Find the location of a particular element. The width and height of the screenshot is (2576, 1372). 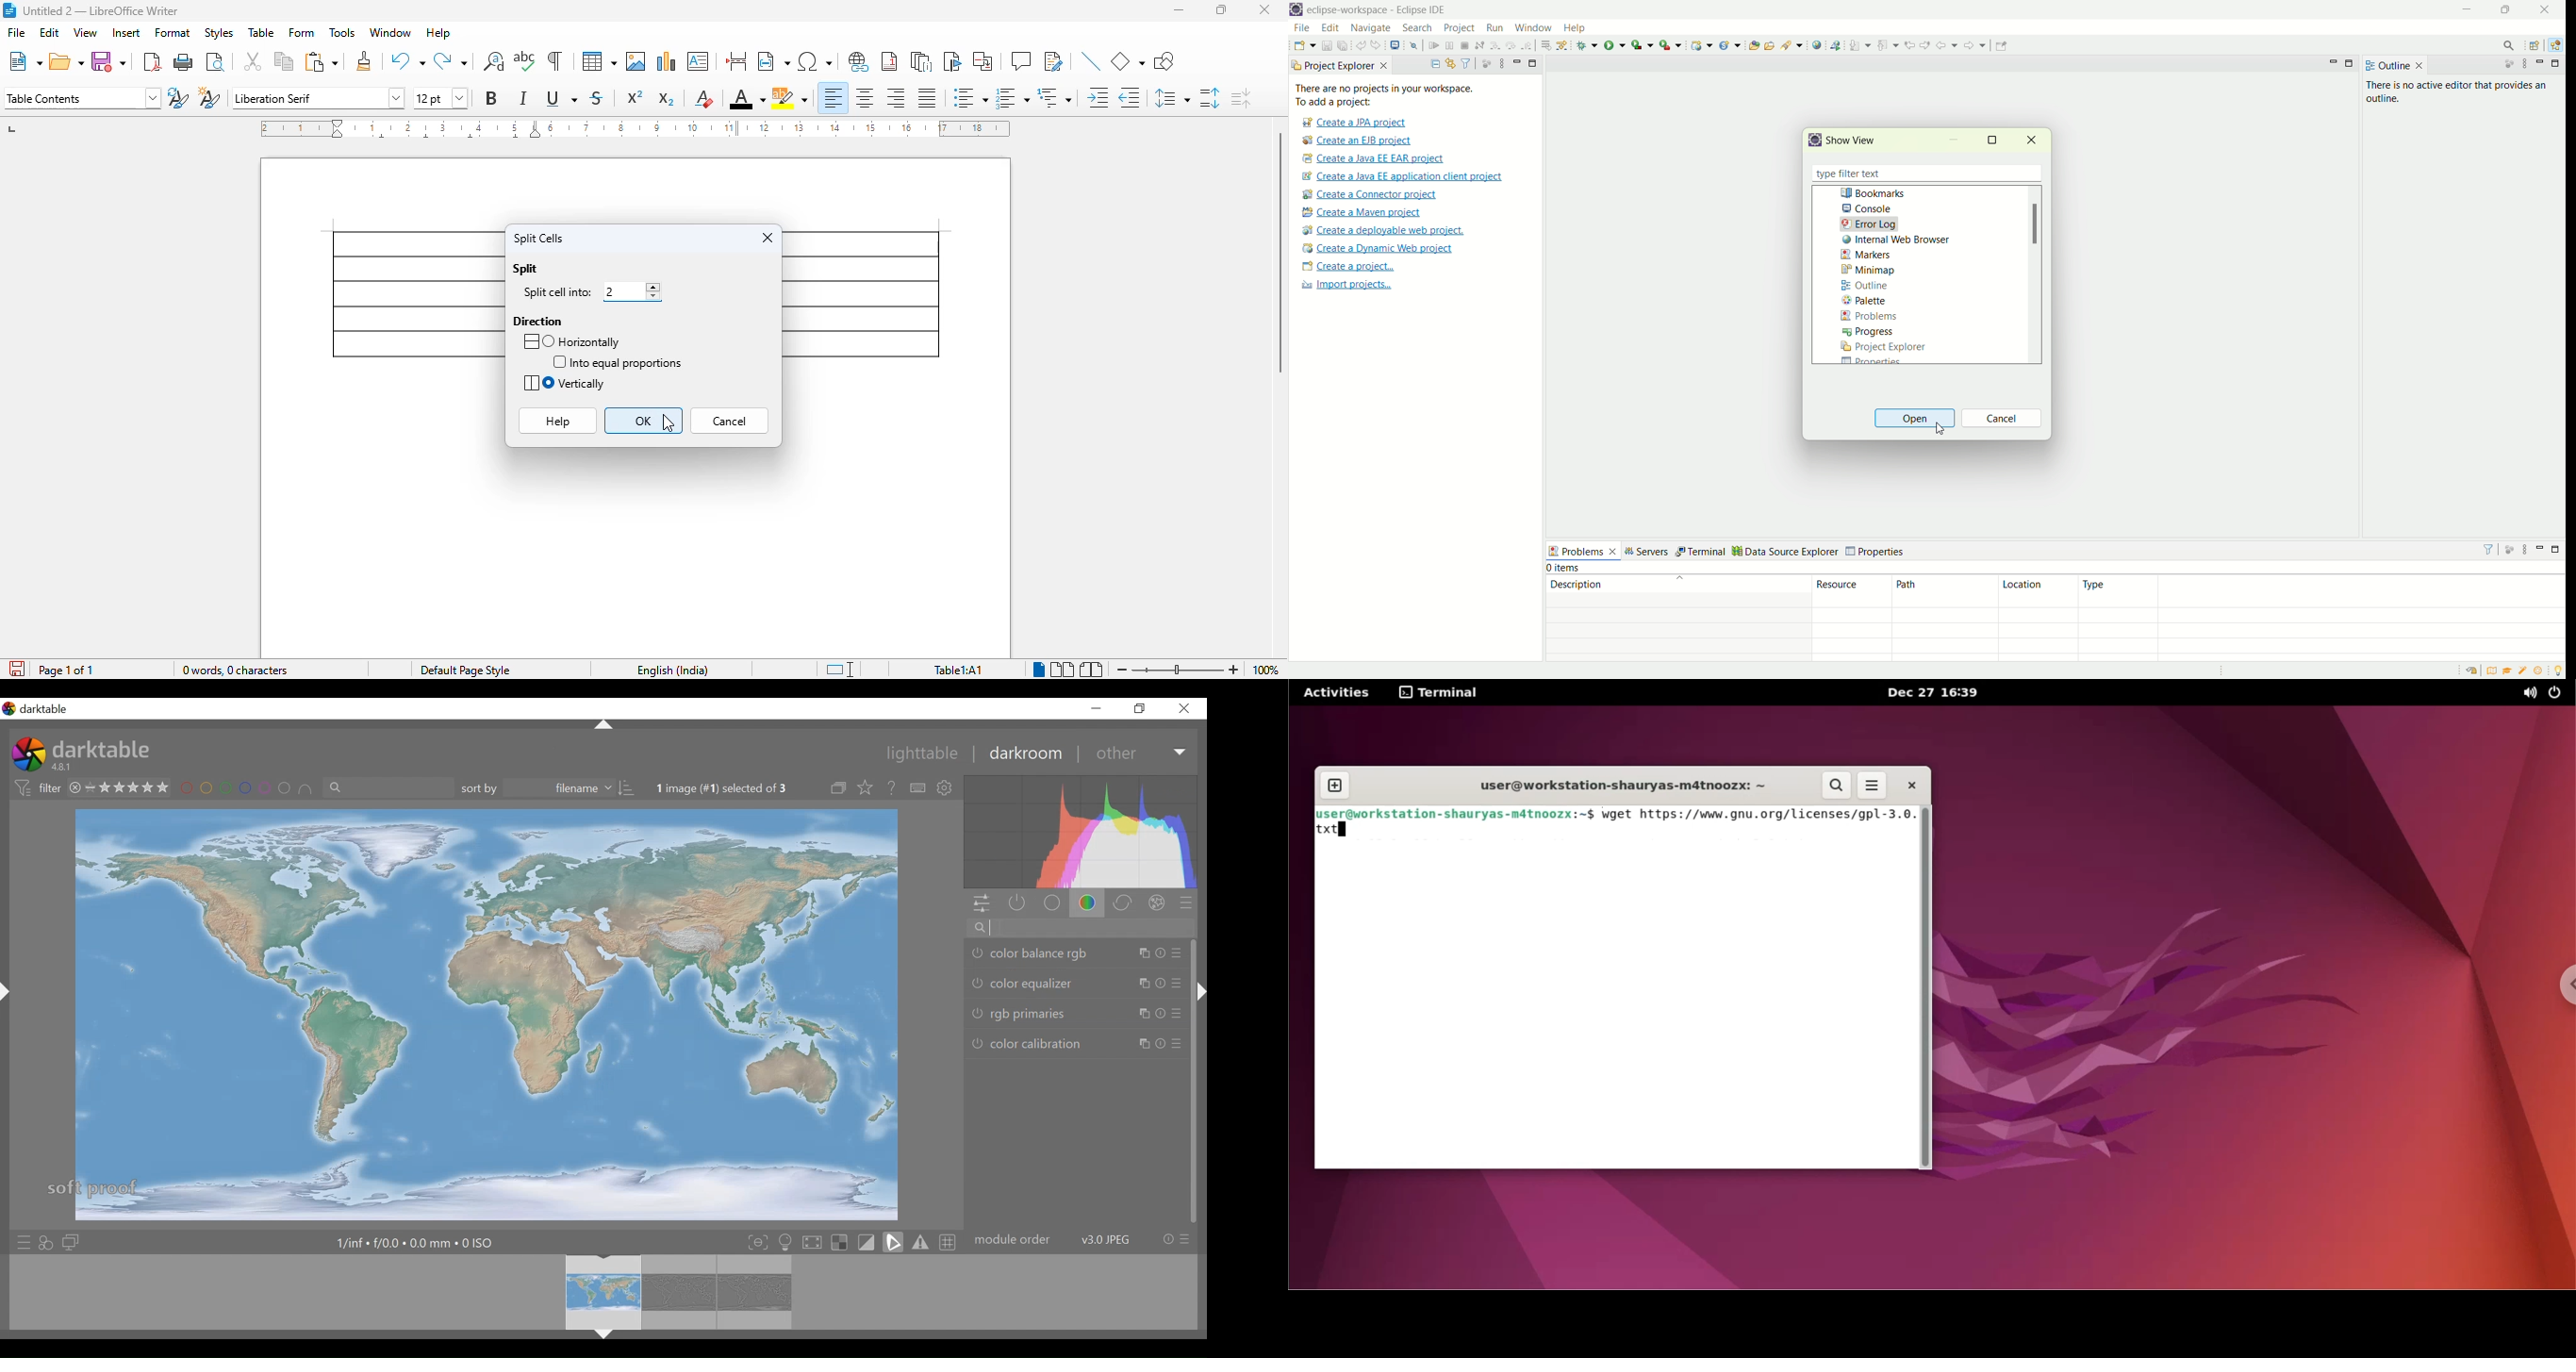

basic shapes is located at coordinates (1128, 61).